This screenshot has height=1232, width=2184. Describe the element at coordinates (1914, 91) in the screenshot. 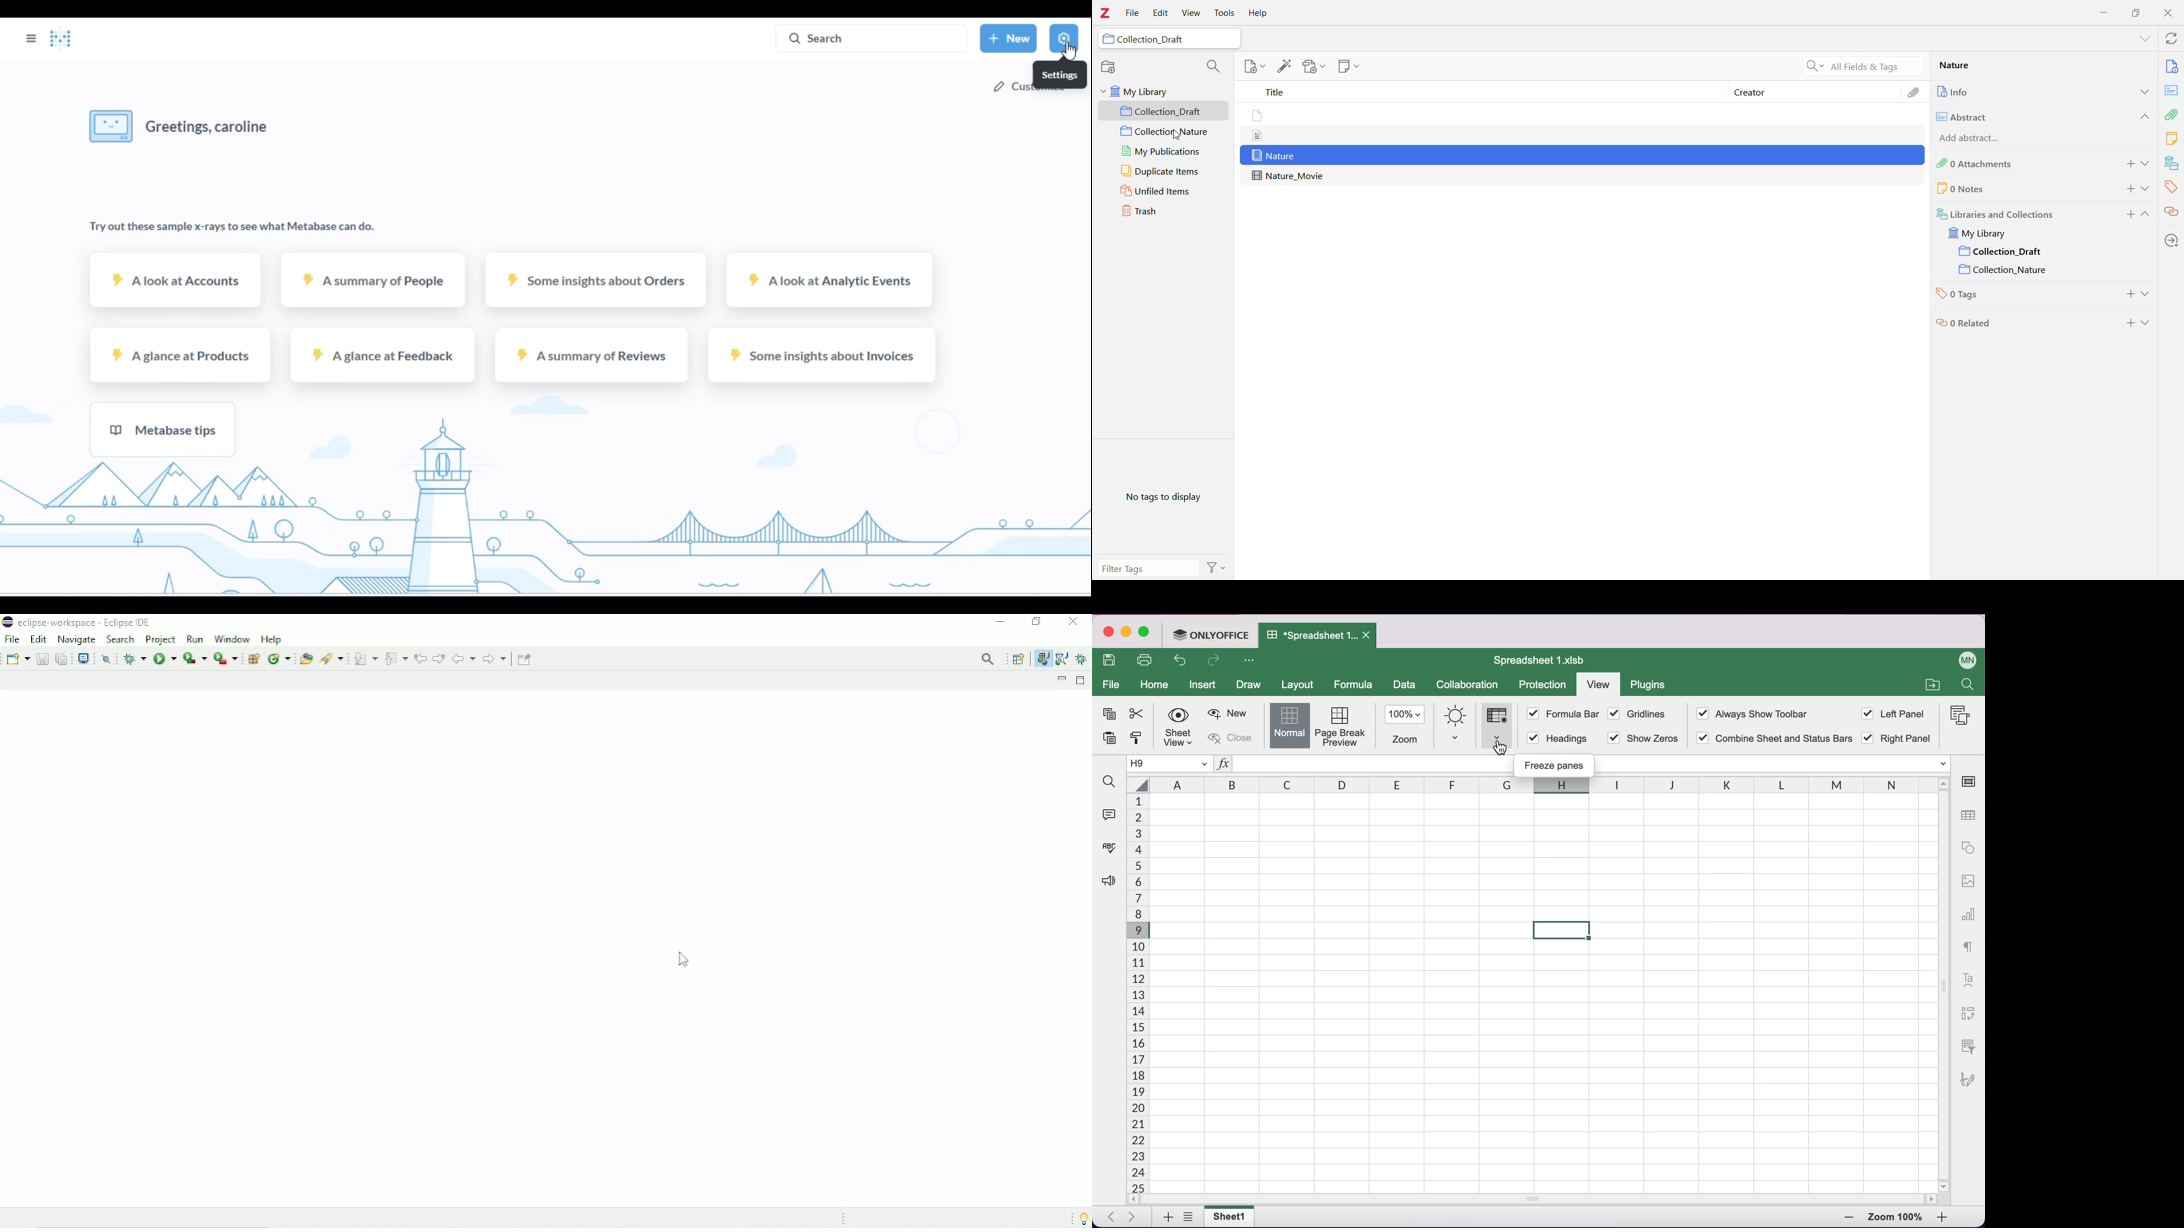

I see `Attachments` at that location.